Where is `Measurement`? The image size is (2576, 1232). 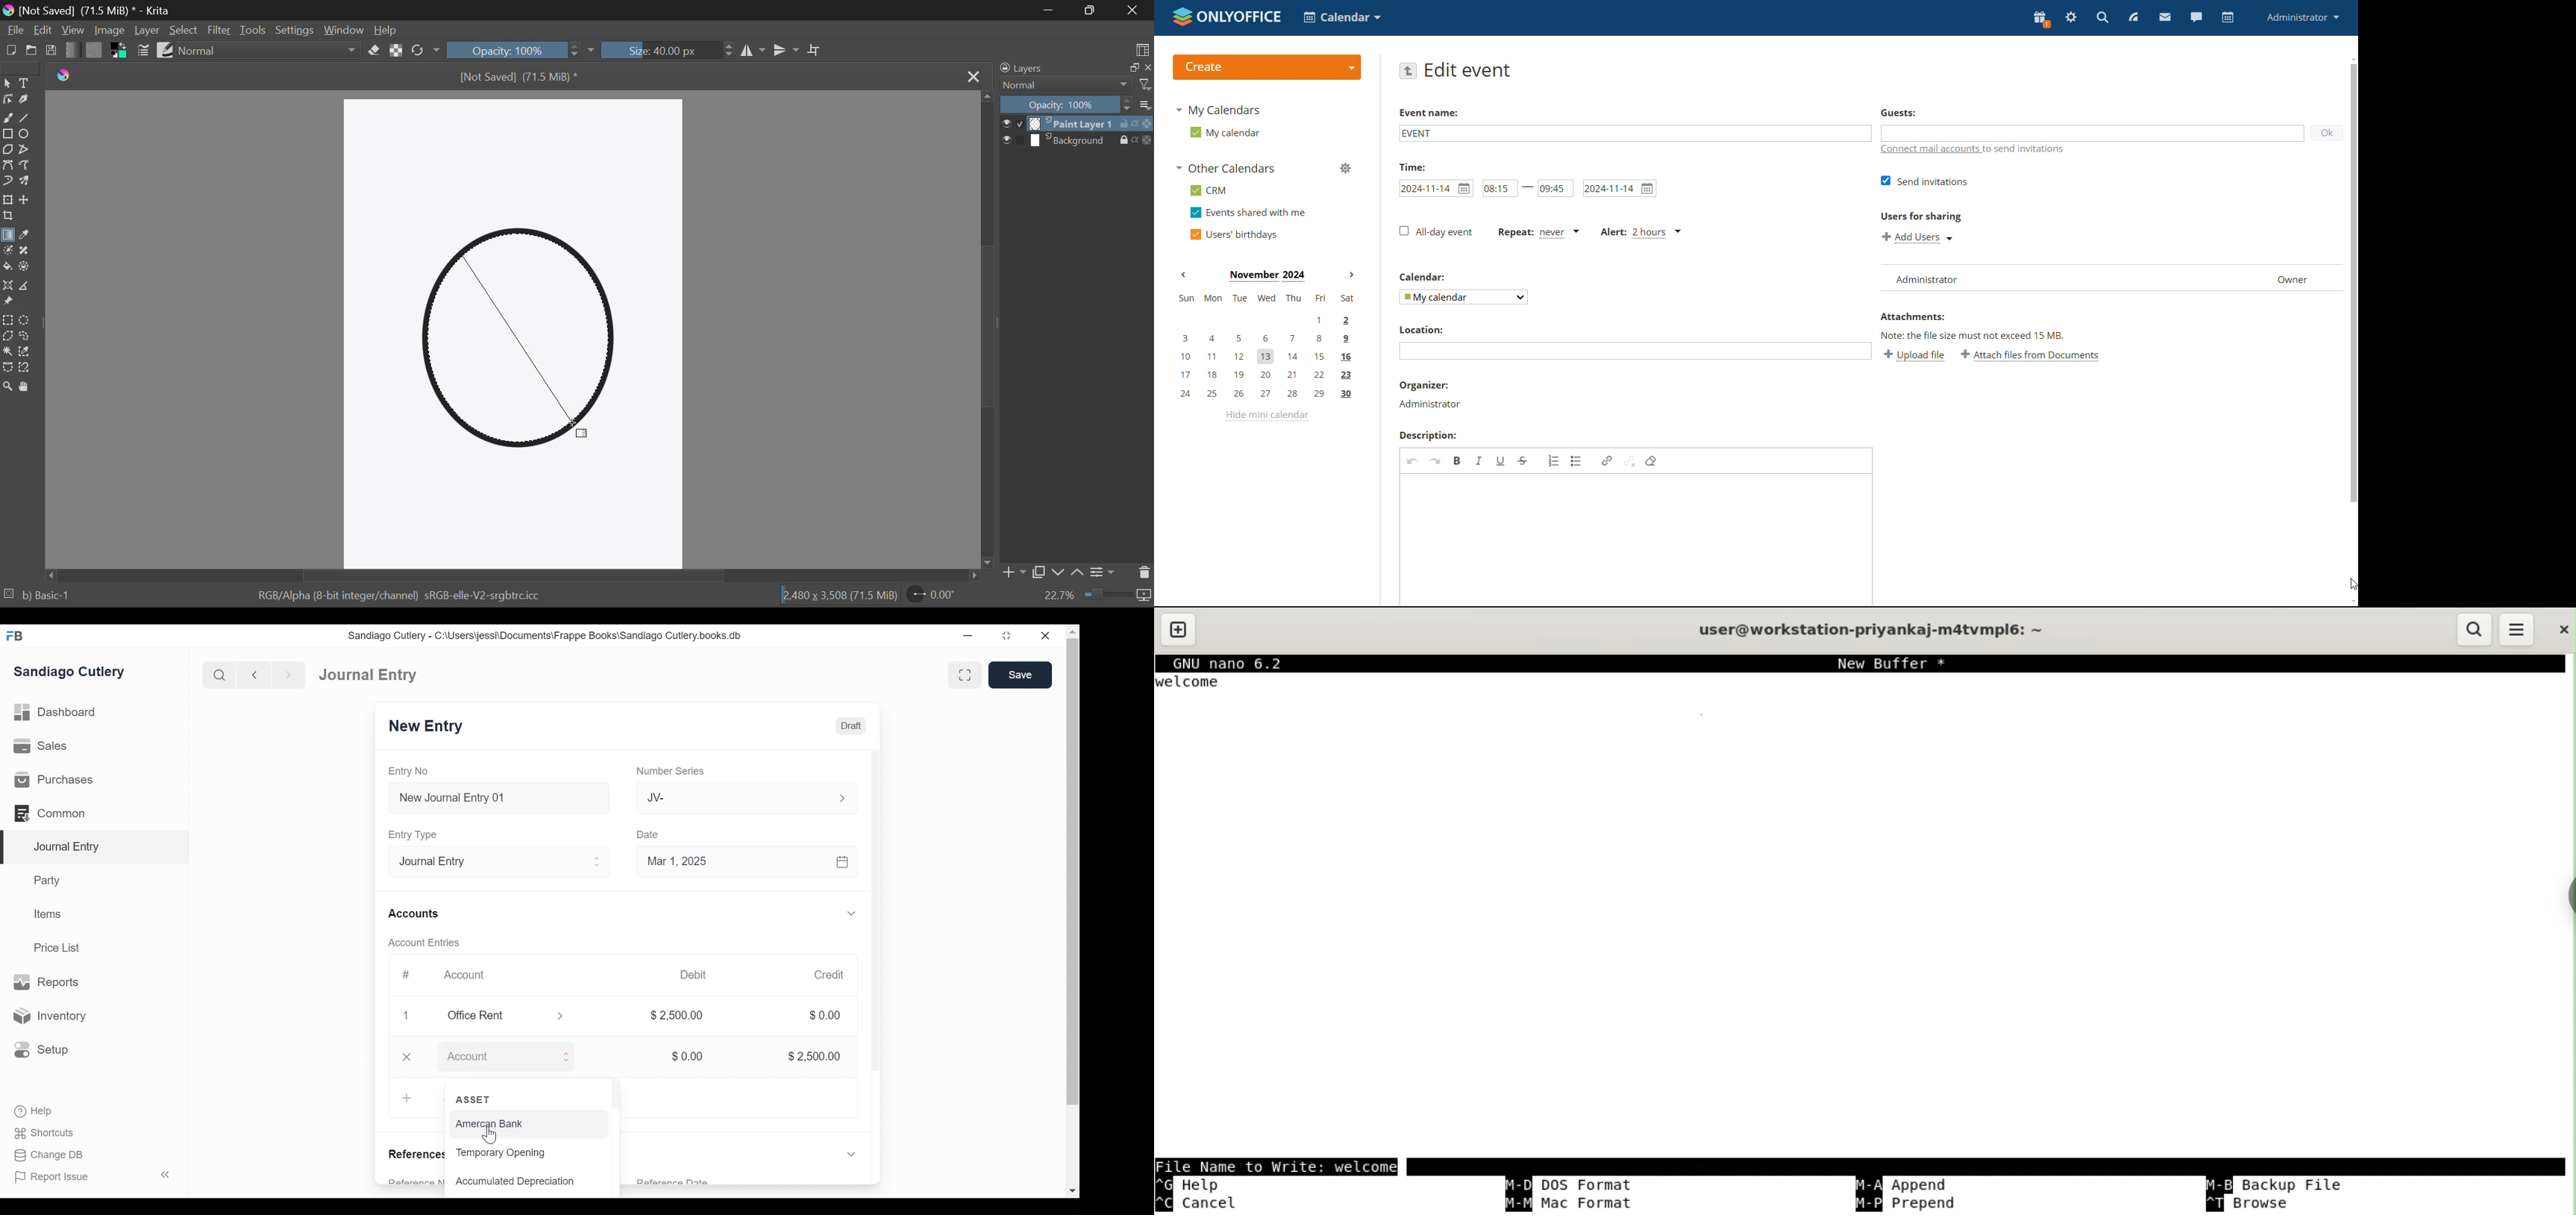 Measurement is located at coordinates (28, 287).